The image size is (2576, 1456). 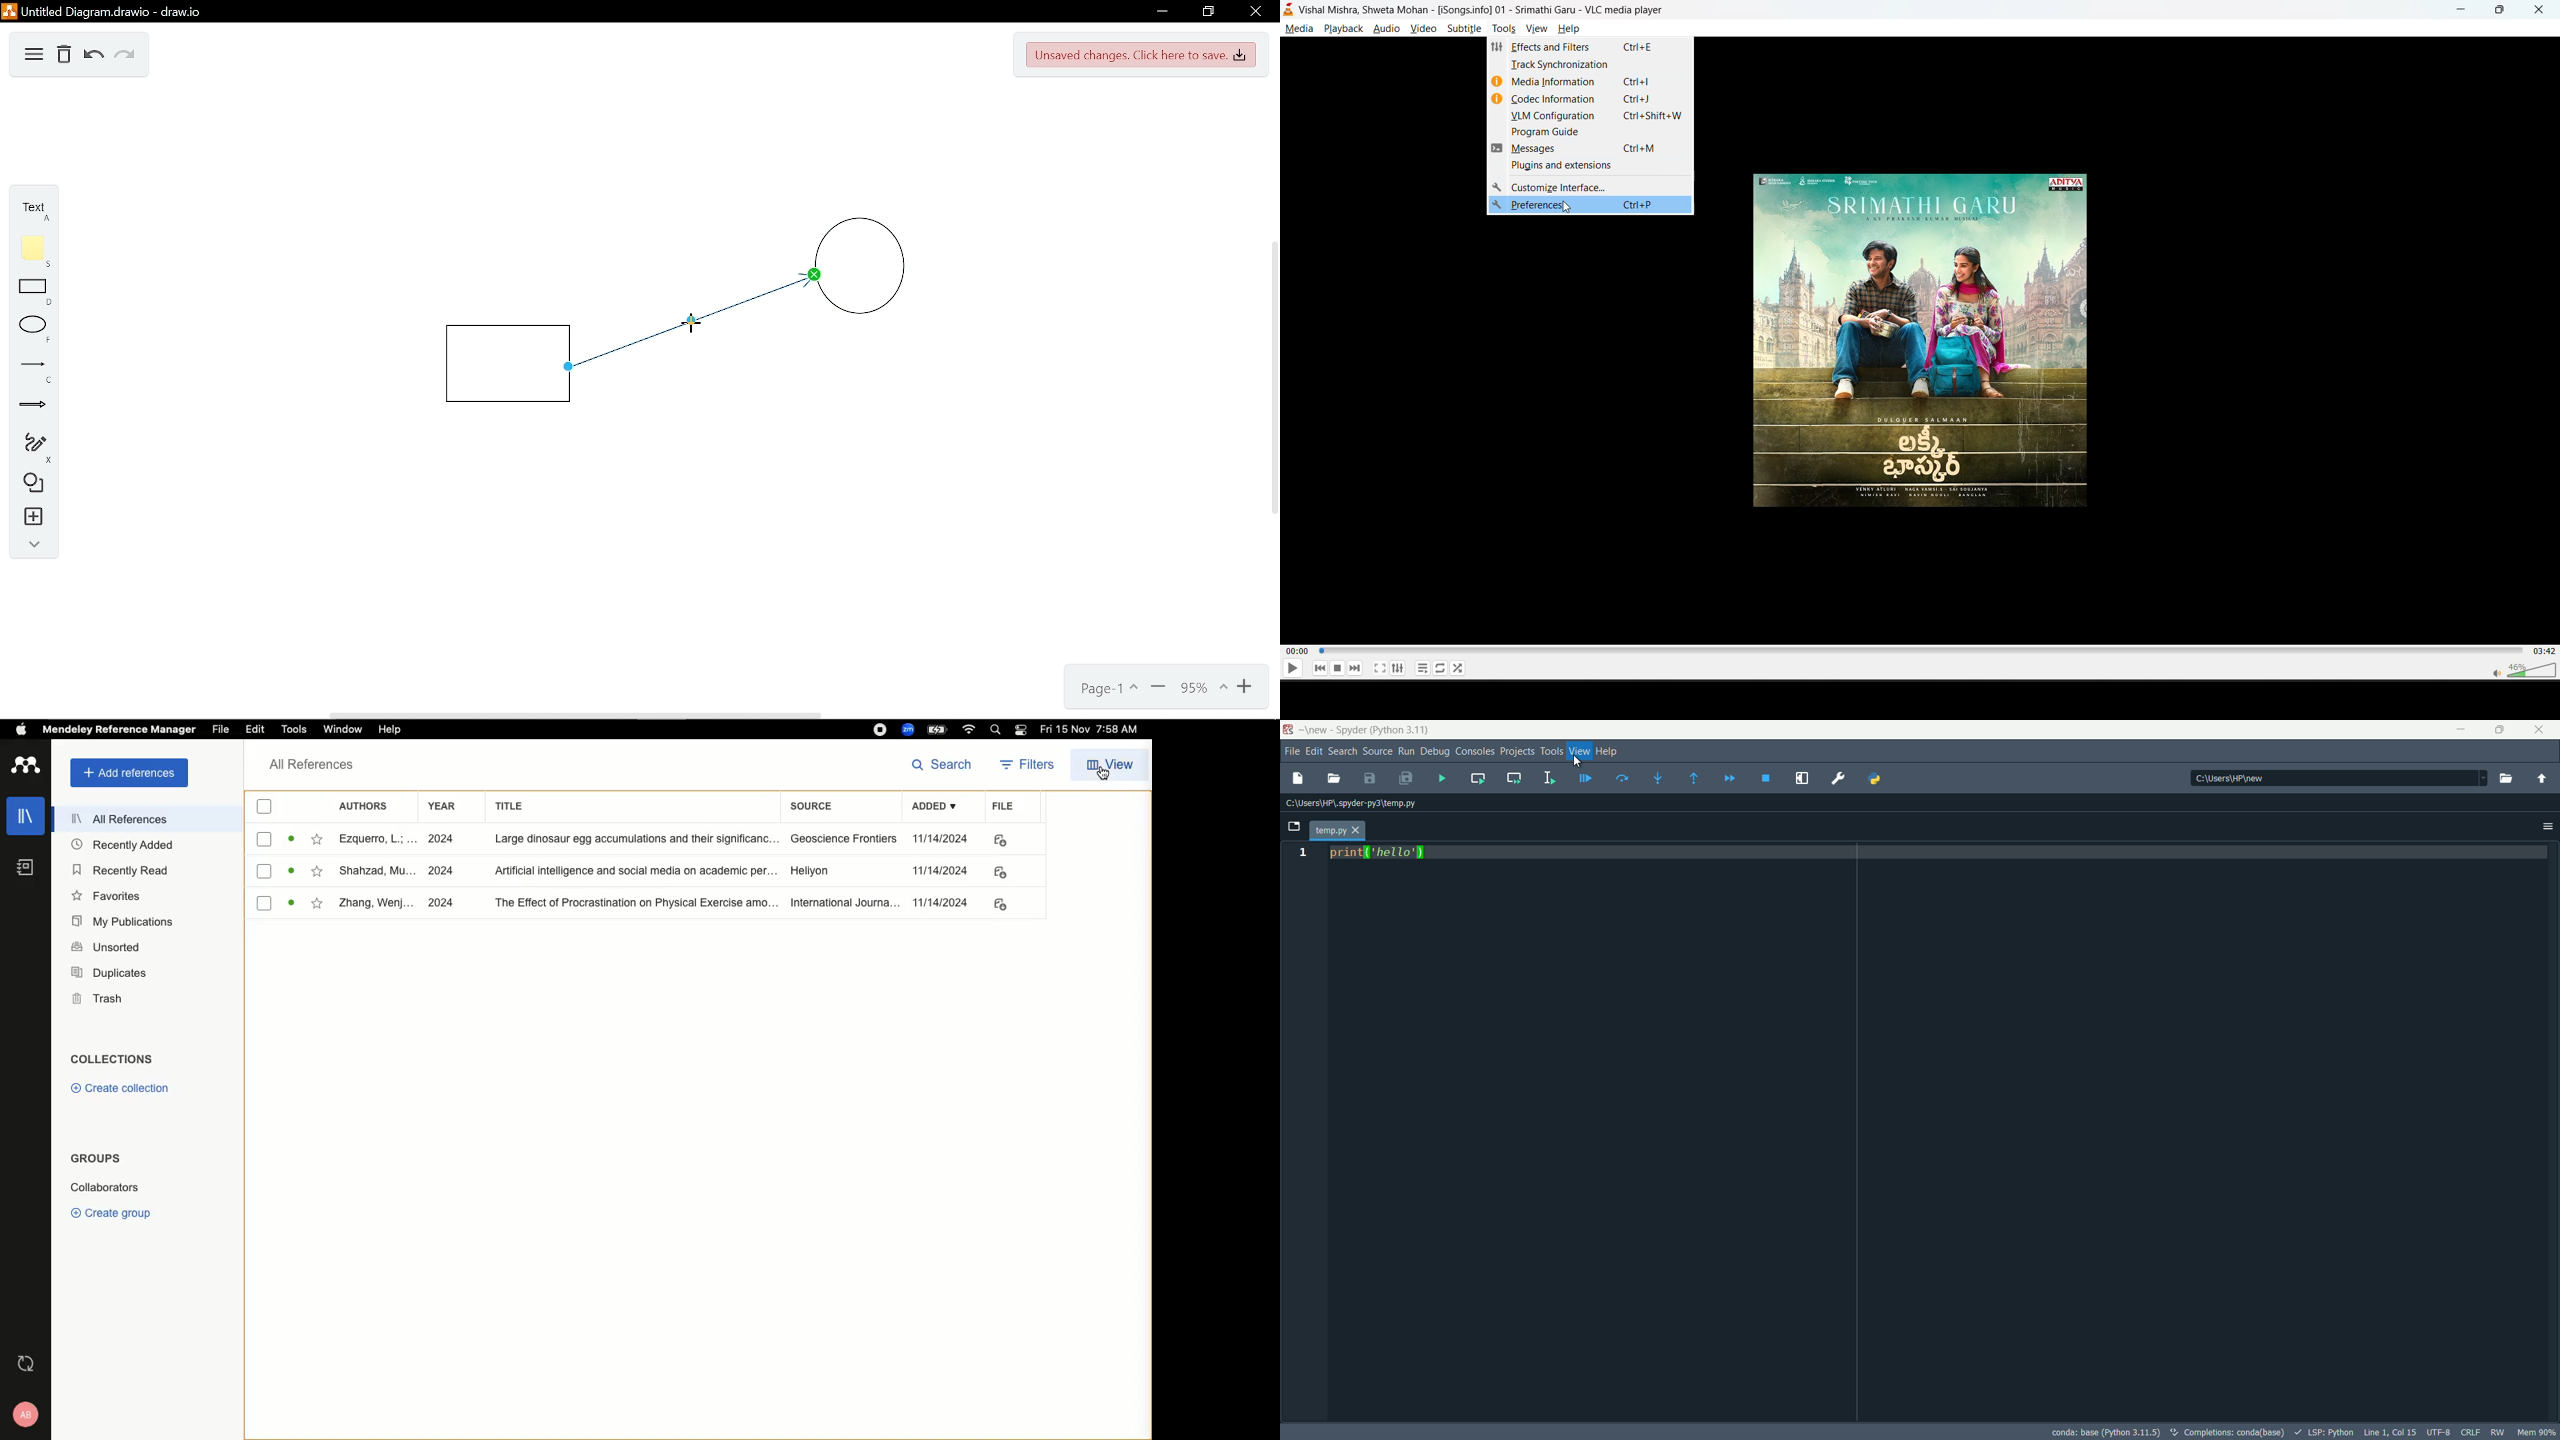 I want to click on Mendeley, so click(x=118, y=731).